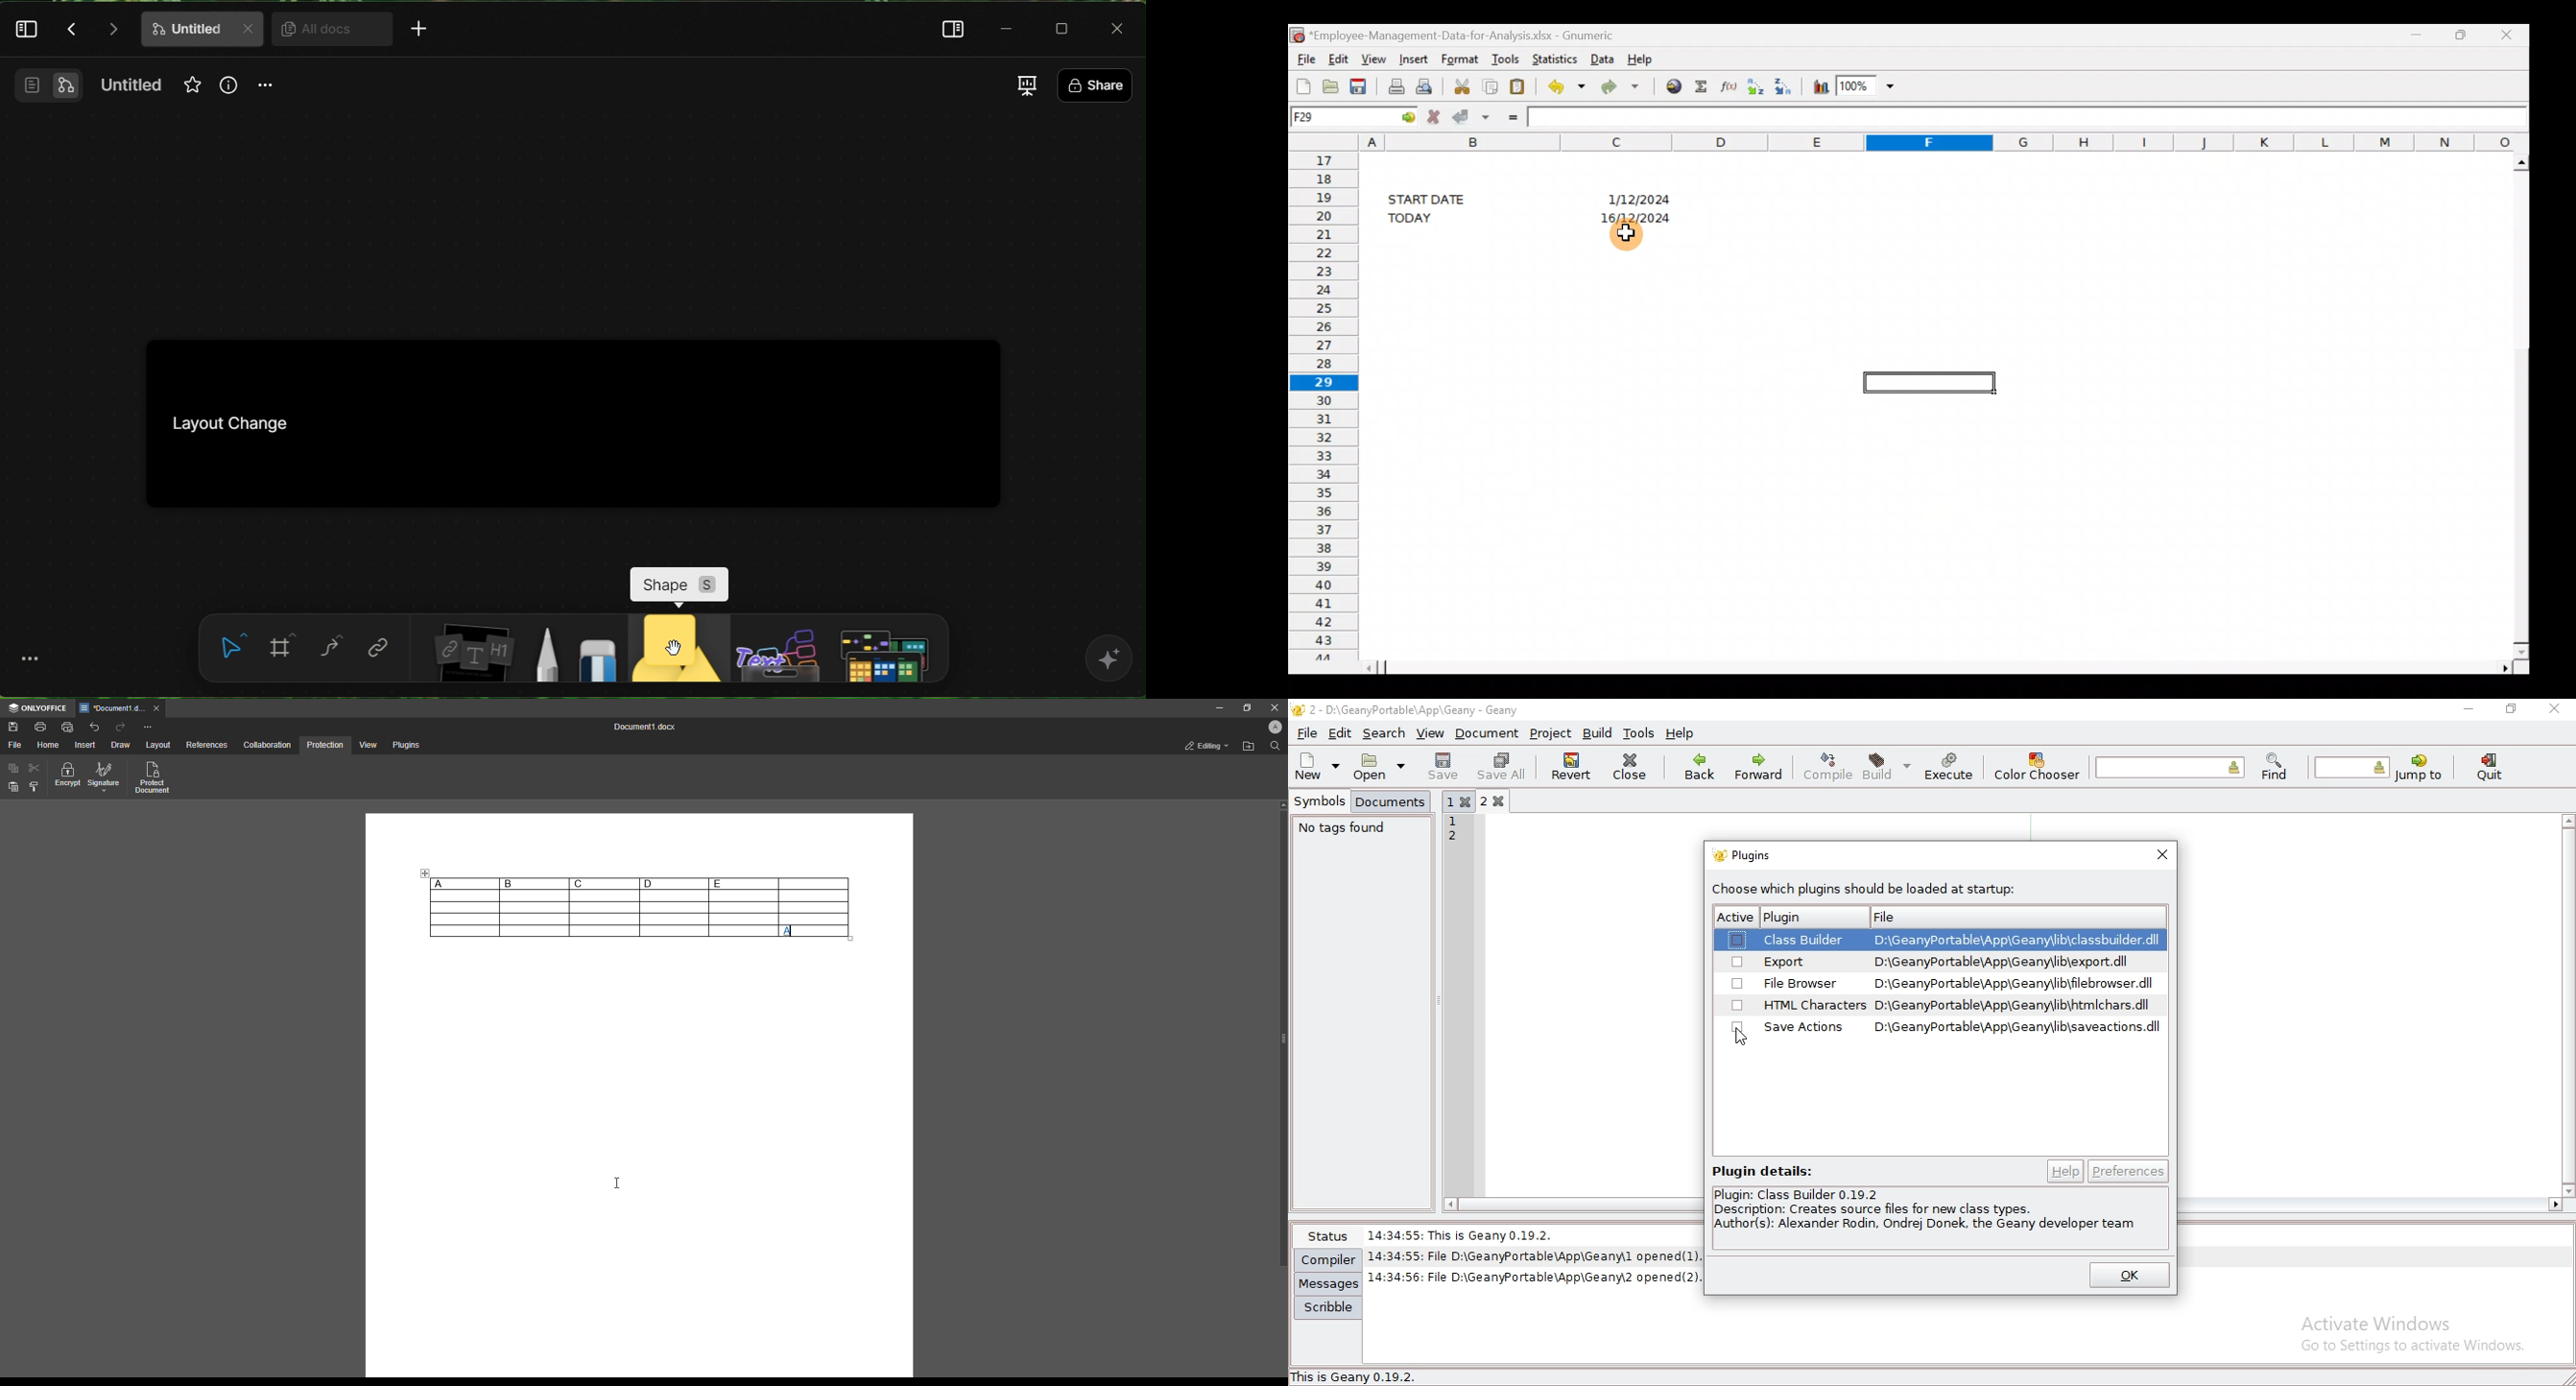 Image resolution: width=2576 pixels, height=1400 pixels. Describe the element at coordinates (1374, 767) in the screenshot. I see `open` at that location.